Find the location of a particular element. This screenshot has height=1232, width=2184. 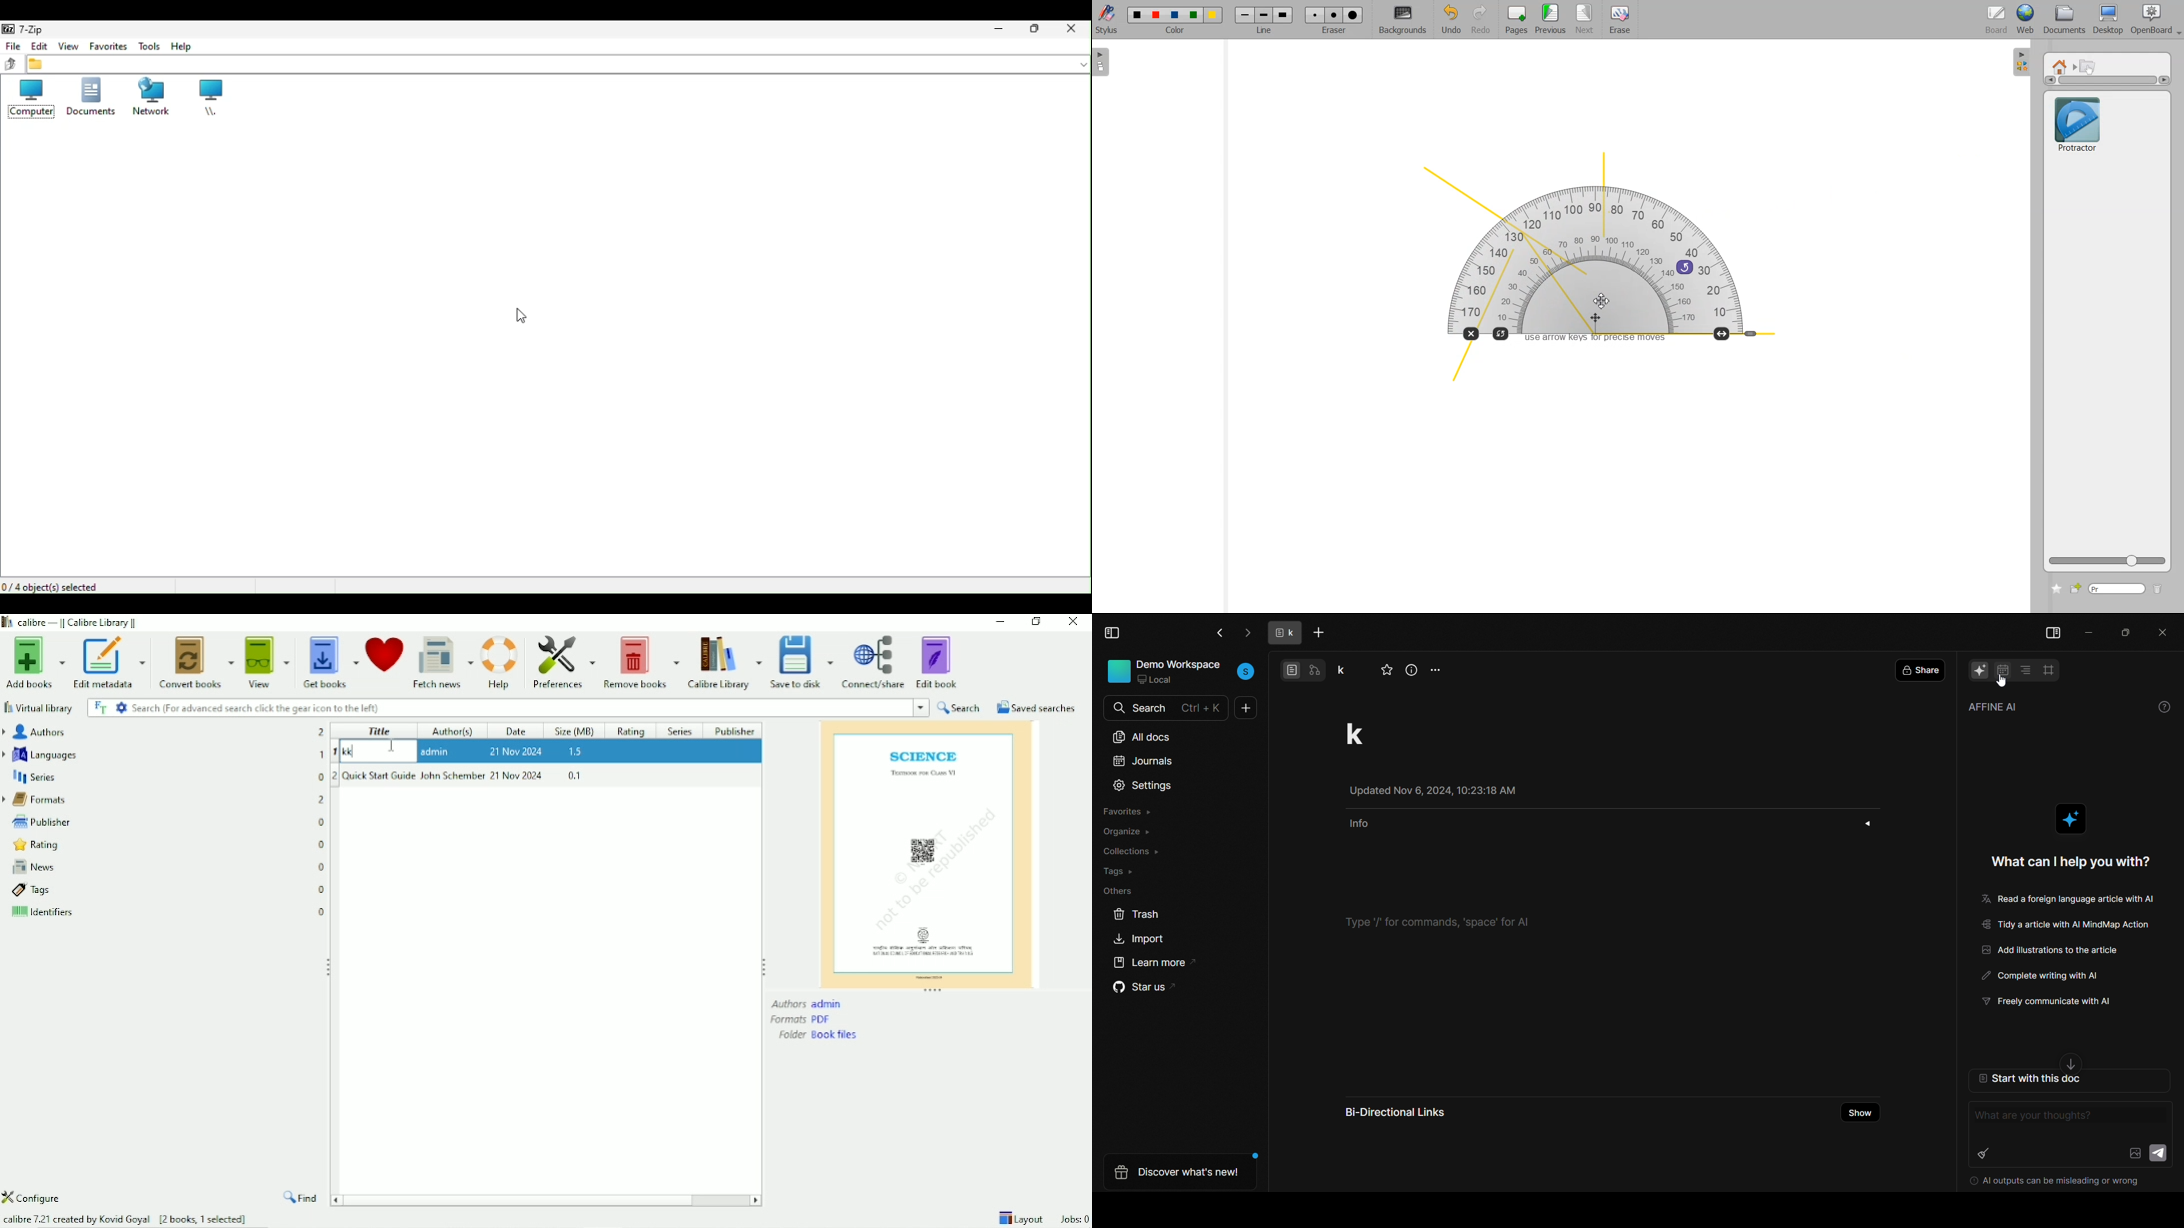

Rating is located at coordinates (634, 730).